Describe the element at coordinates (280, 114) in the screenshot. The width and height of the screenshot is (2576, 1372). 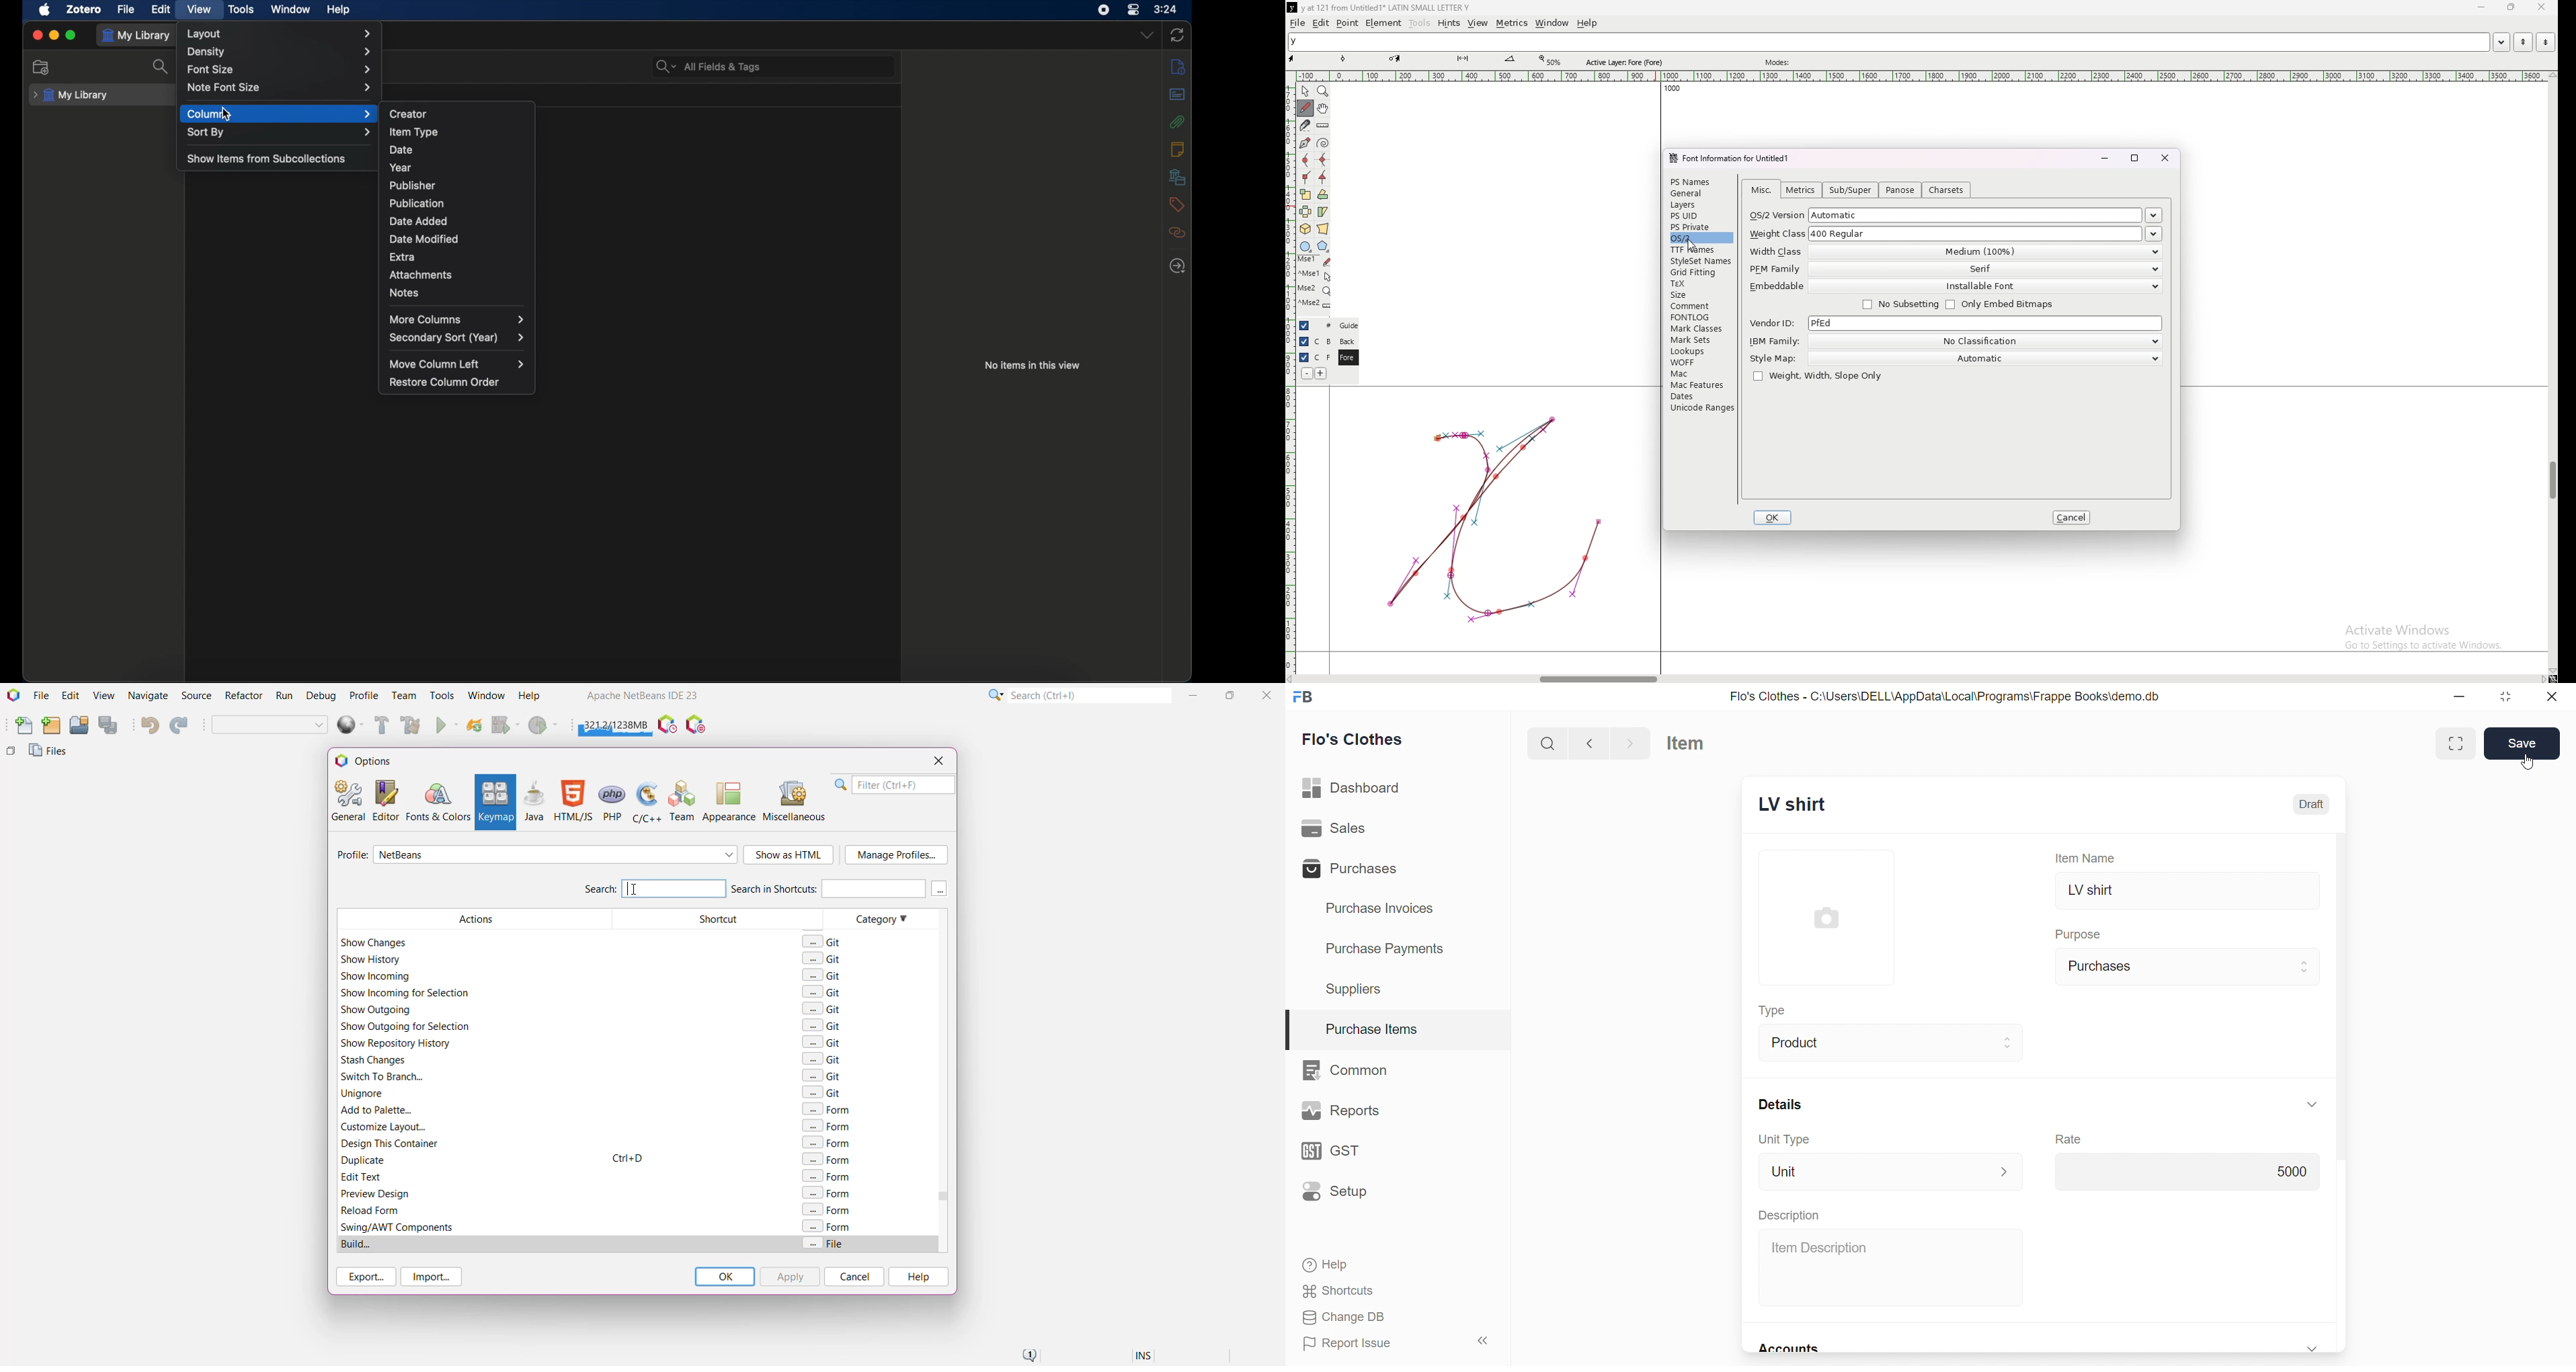
I see `columns` at that location.